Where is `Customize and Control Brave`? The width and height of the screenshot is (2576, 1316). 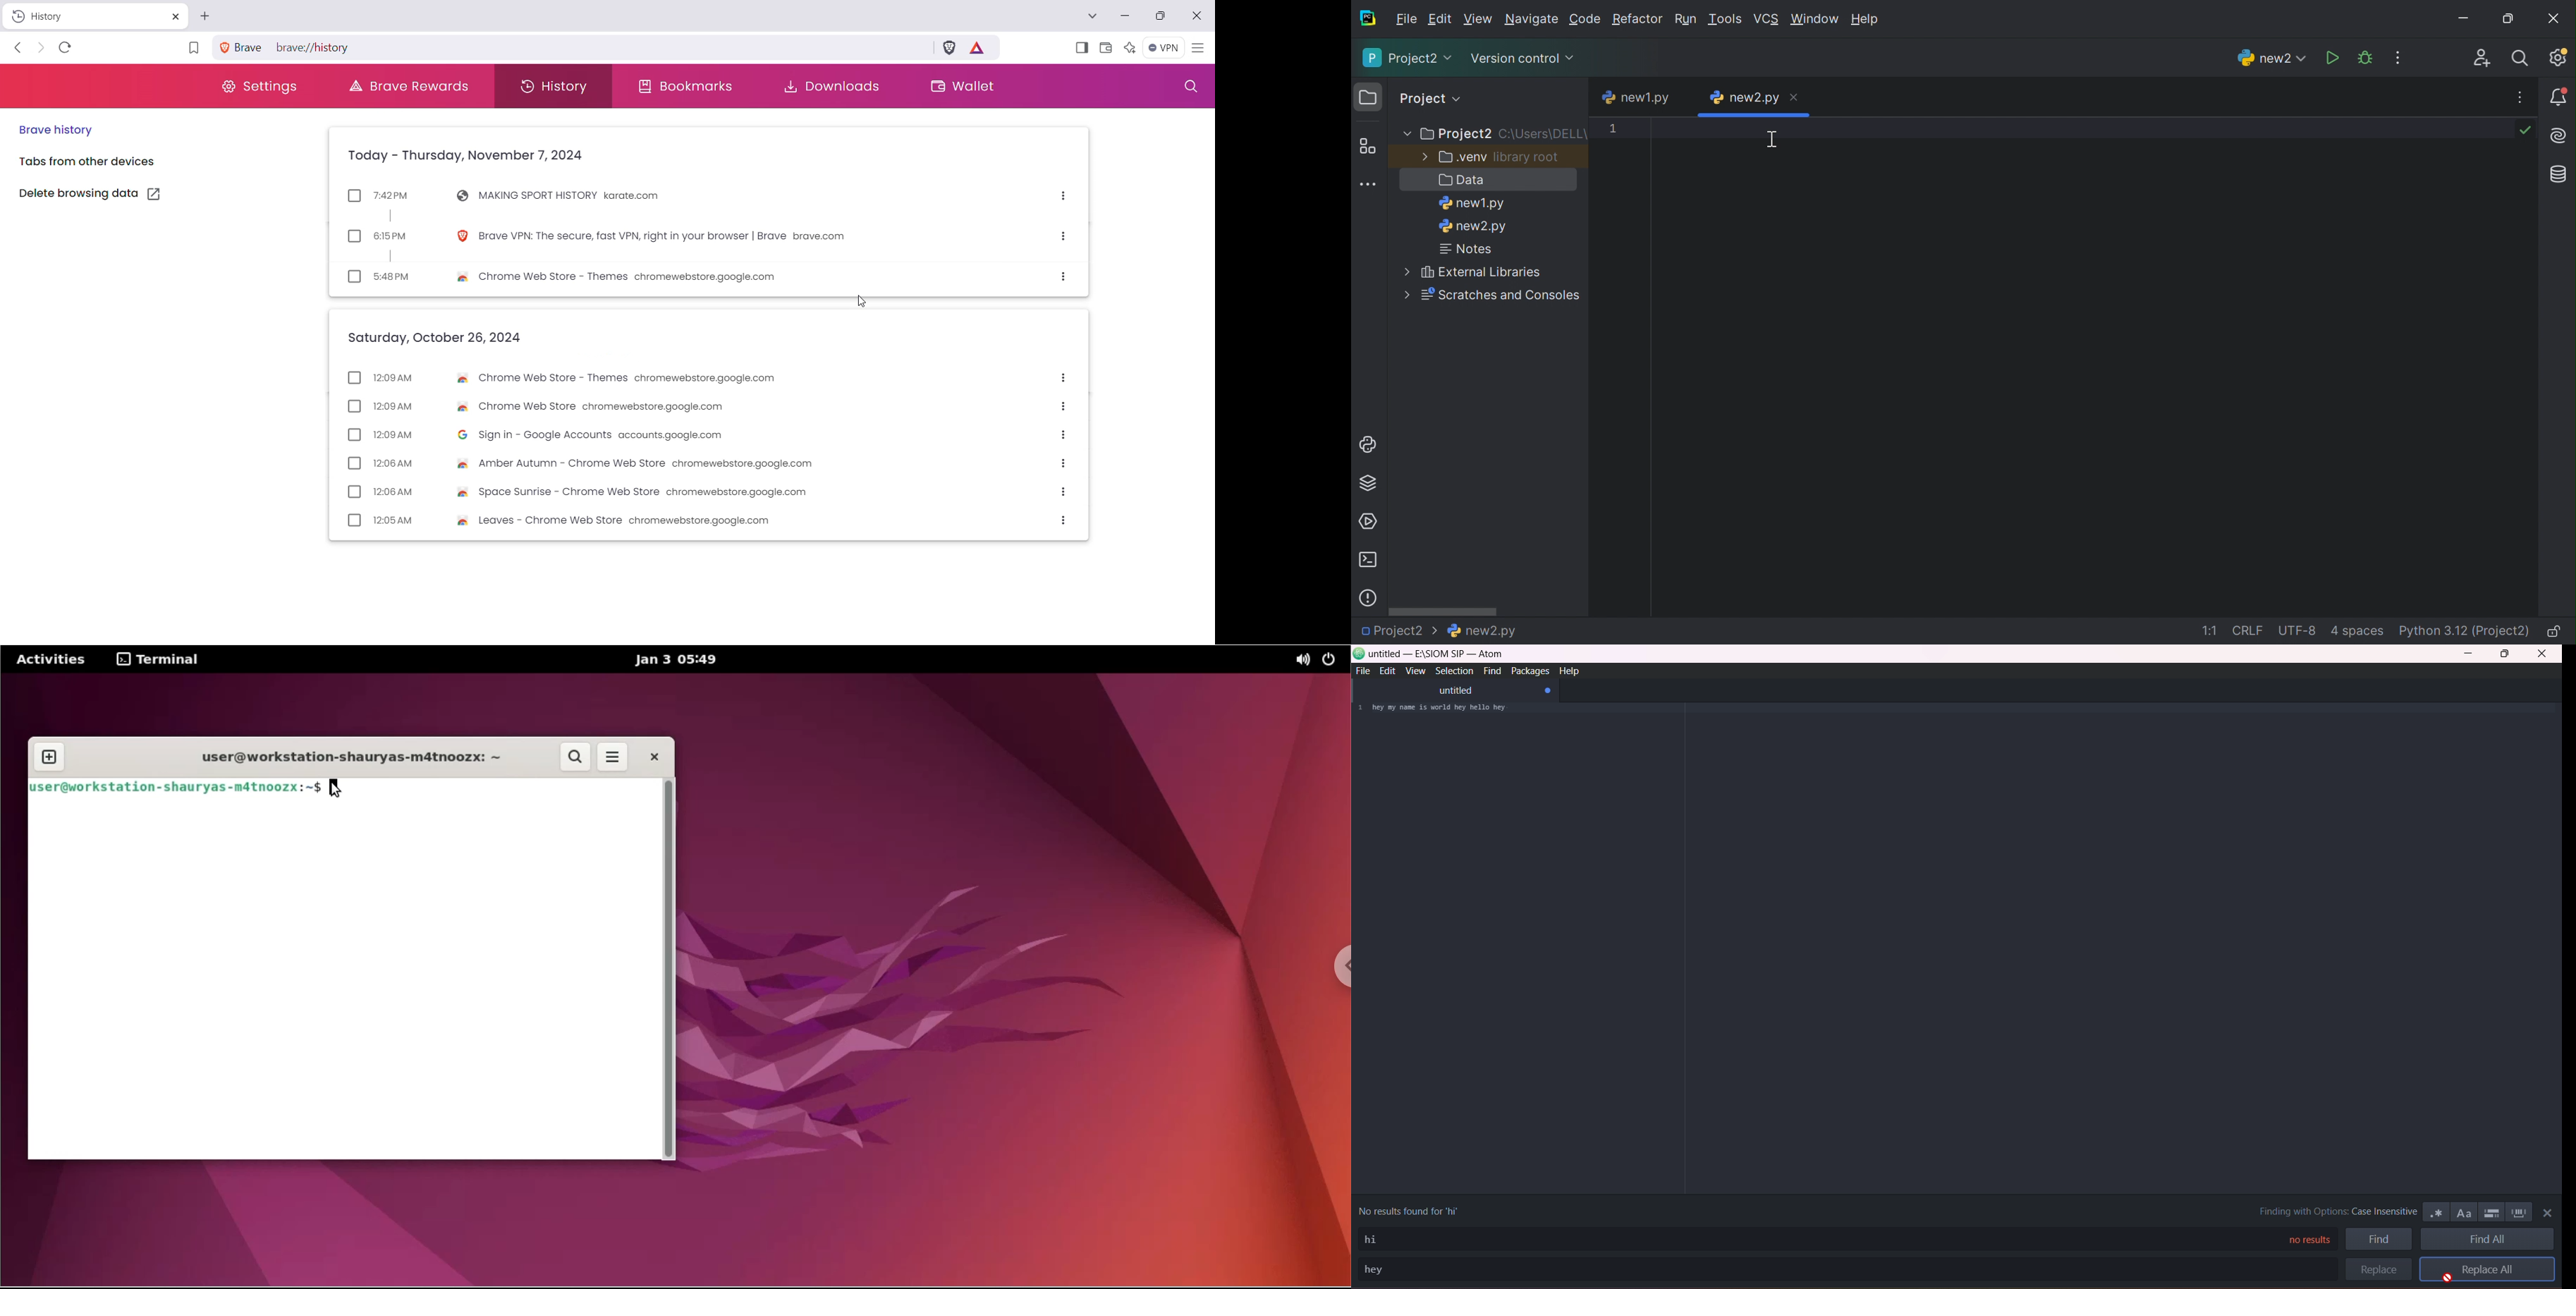
Customize and Control Brave is located at coordinates (1199, 48).